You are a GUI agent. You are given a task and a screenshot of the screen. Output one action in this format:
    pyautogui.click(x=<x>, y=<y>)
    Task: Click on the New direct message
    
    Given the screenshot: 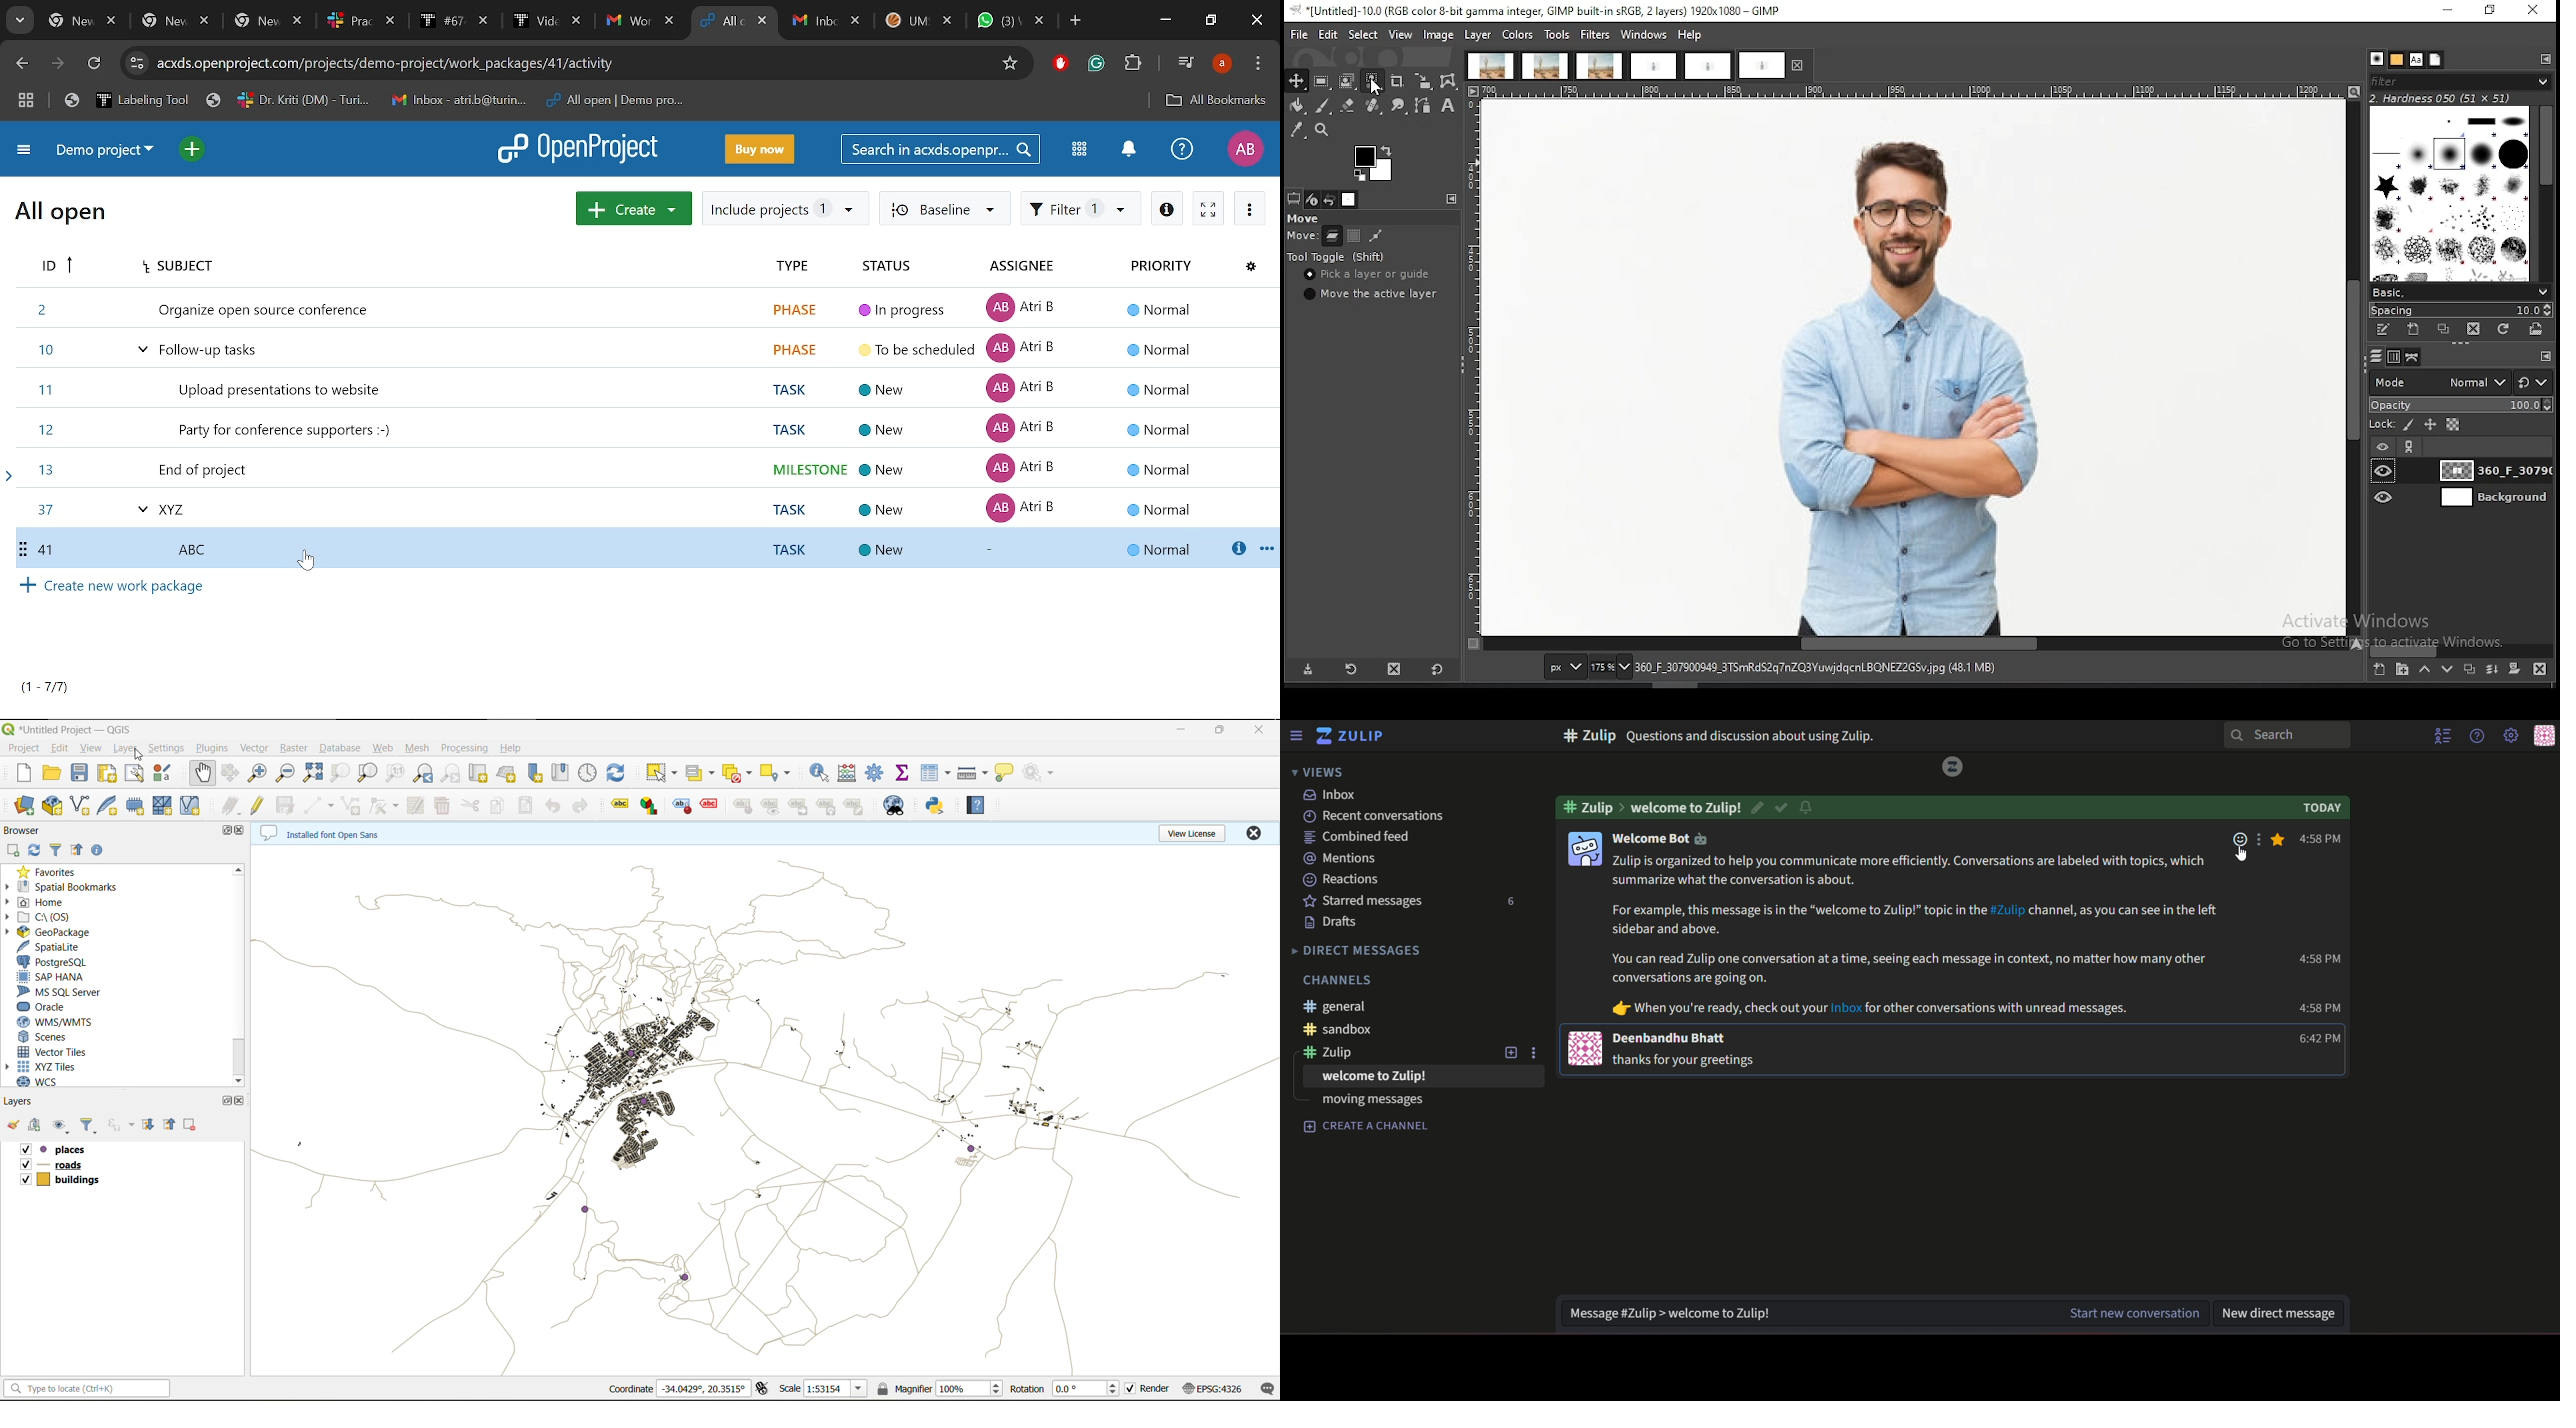 What is the action you would take?
    pyautogui.click(x=2284, y=1312)
    